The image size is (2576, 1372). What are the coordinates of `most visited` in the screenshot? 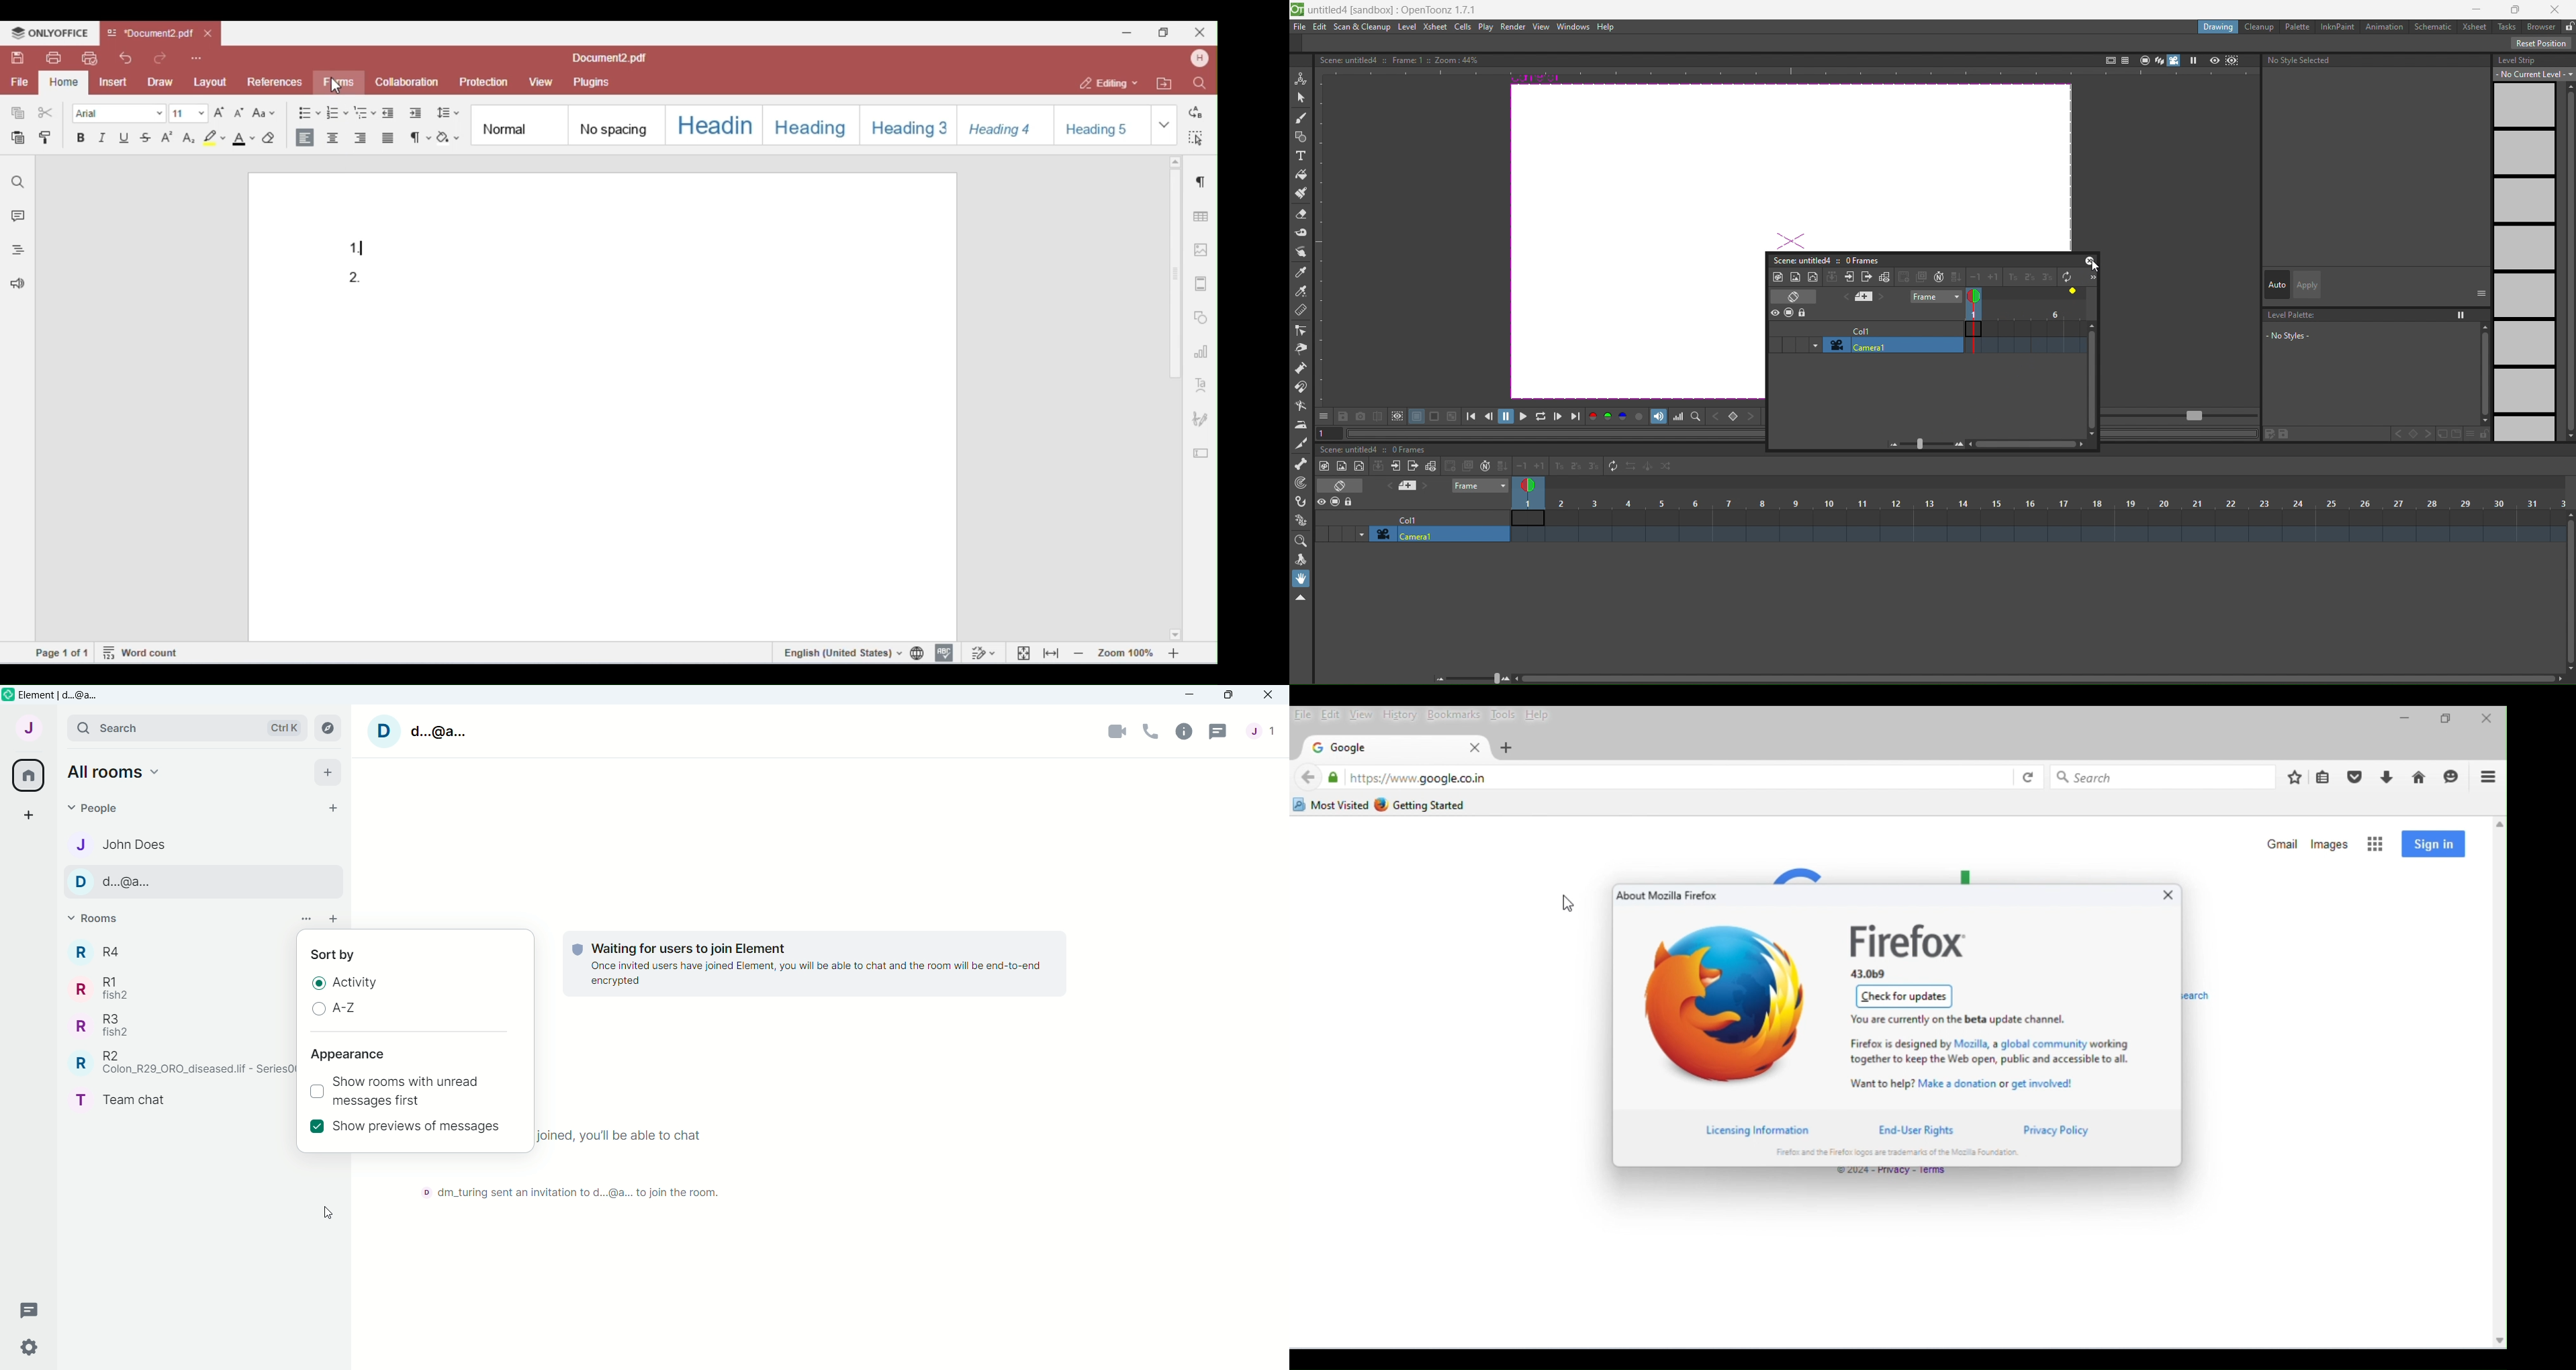 It's located at (1331, 805).